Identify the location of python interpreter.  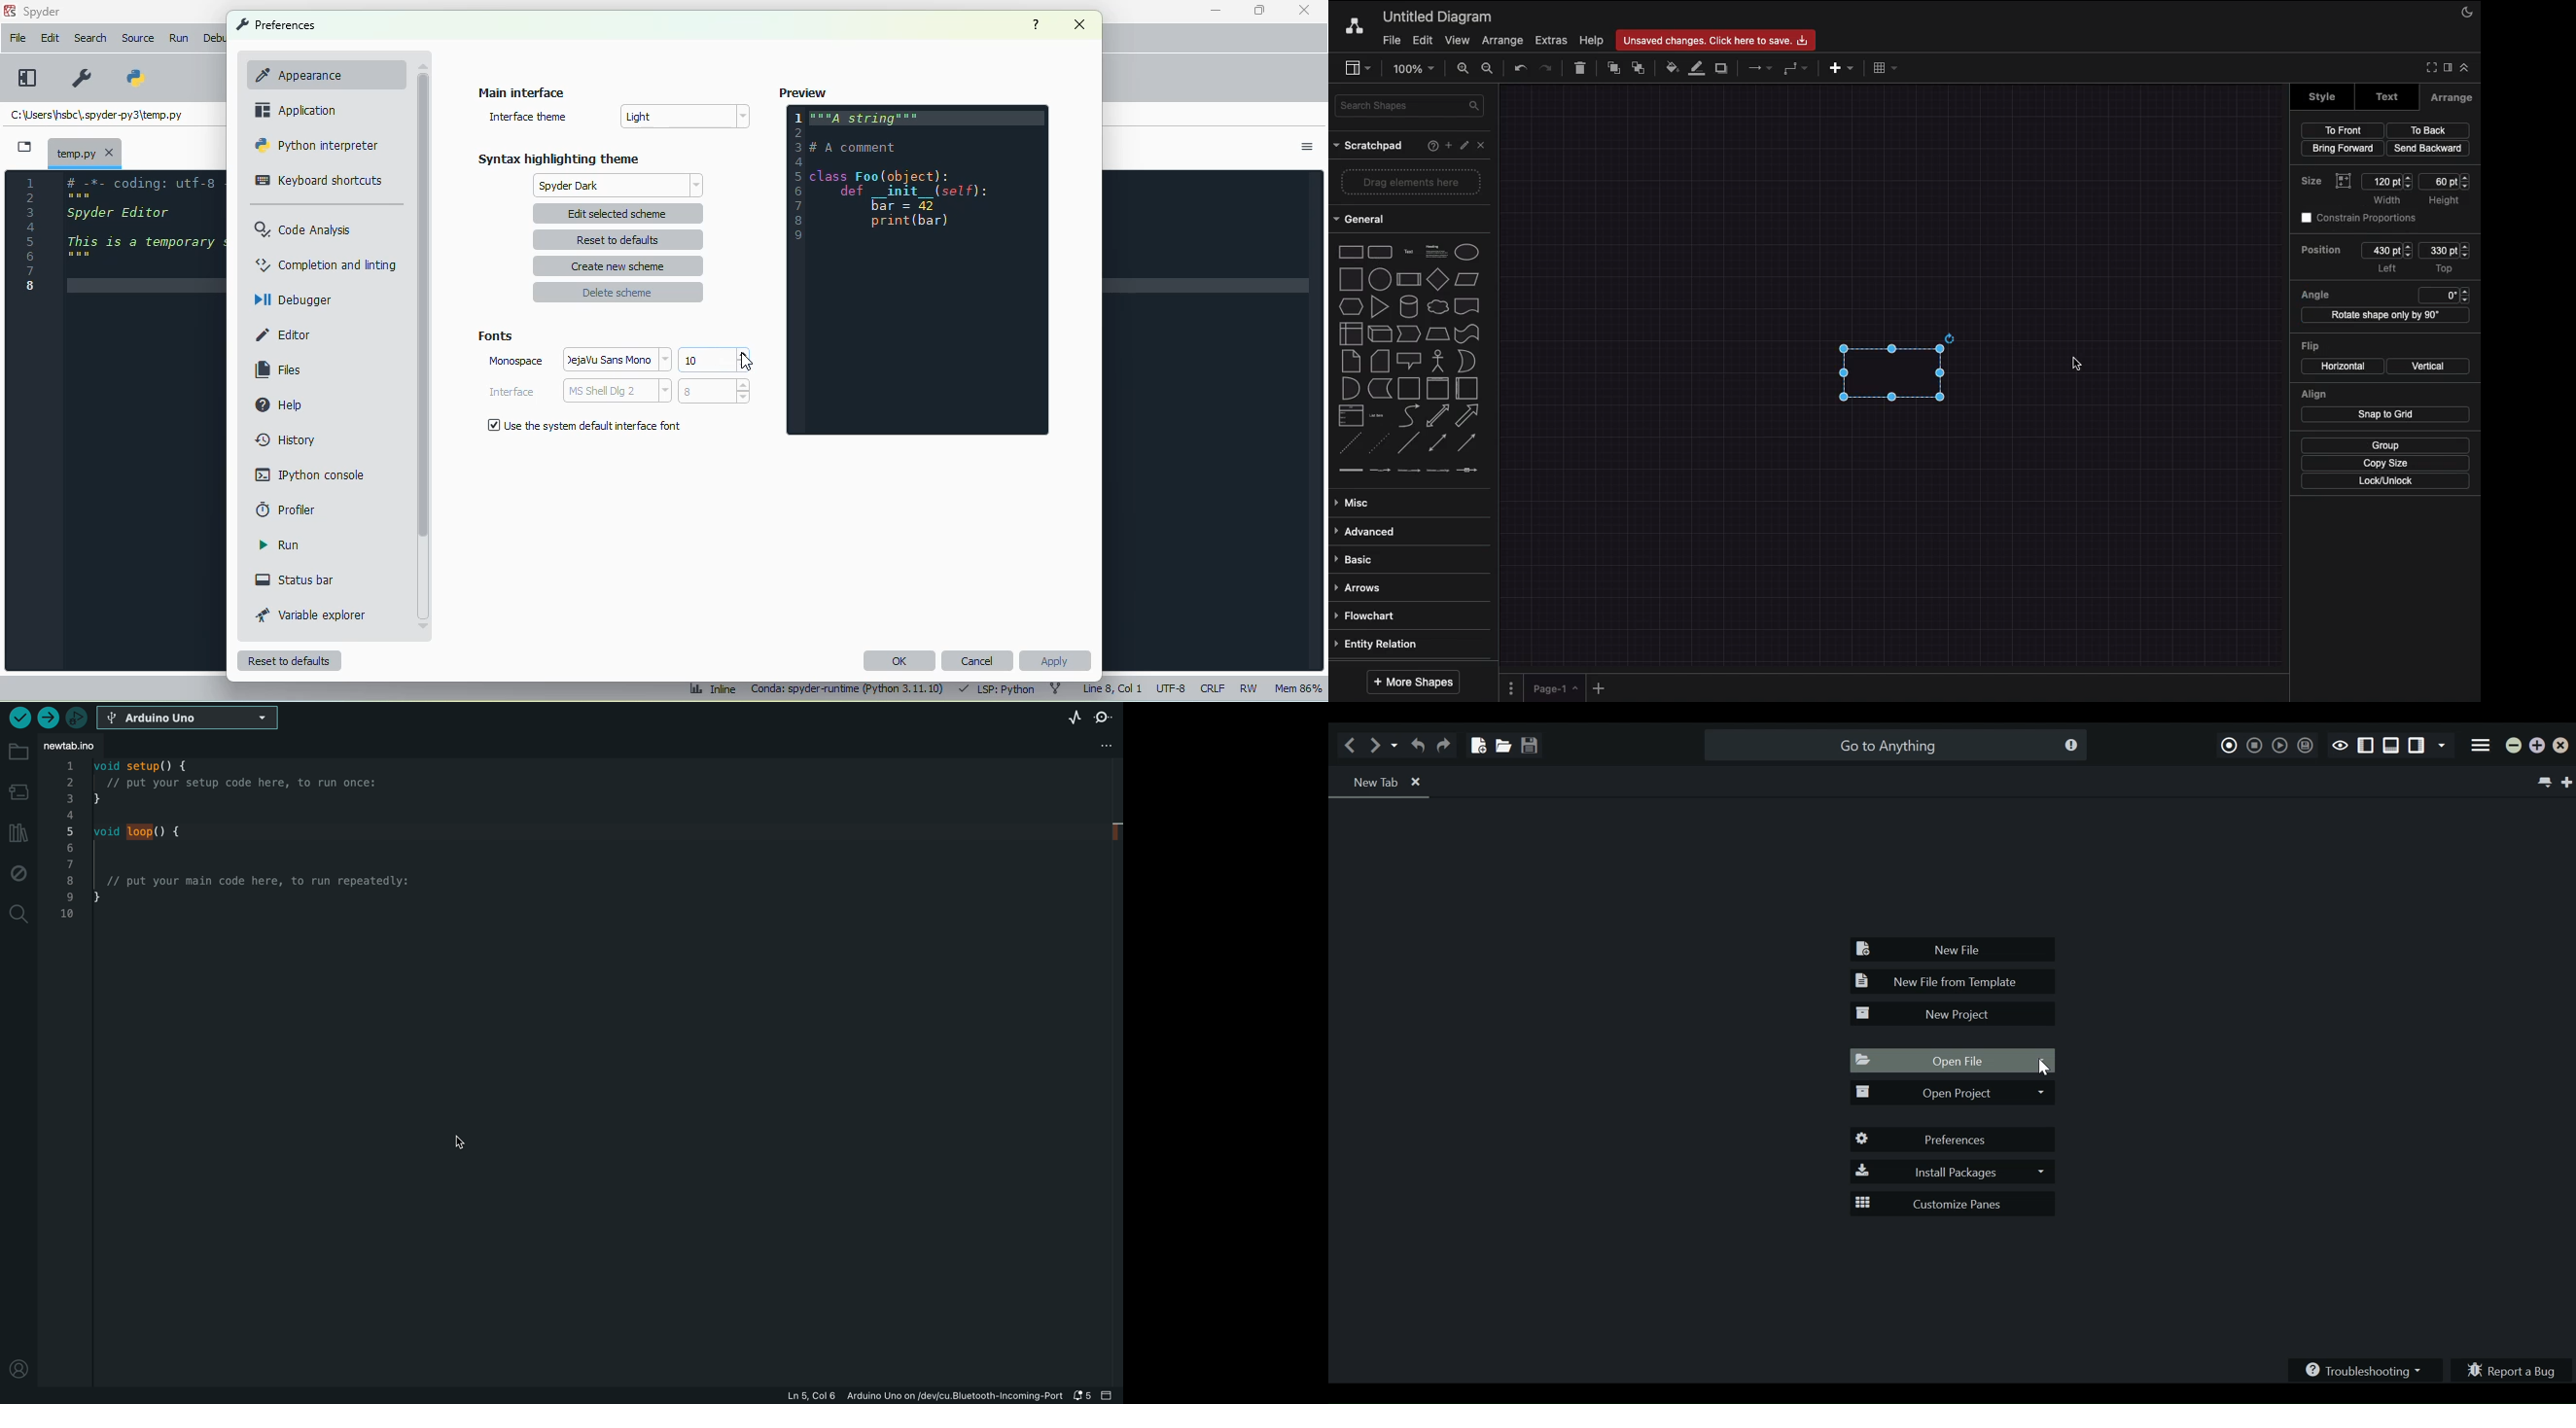
(318, 145).